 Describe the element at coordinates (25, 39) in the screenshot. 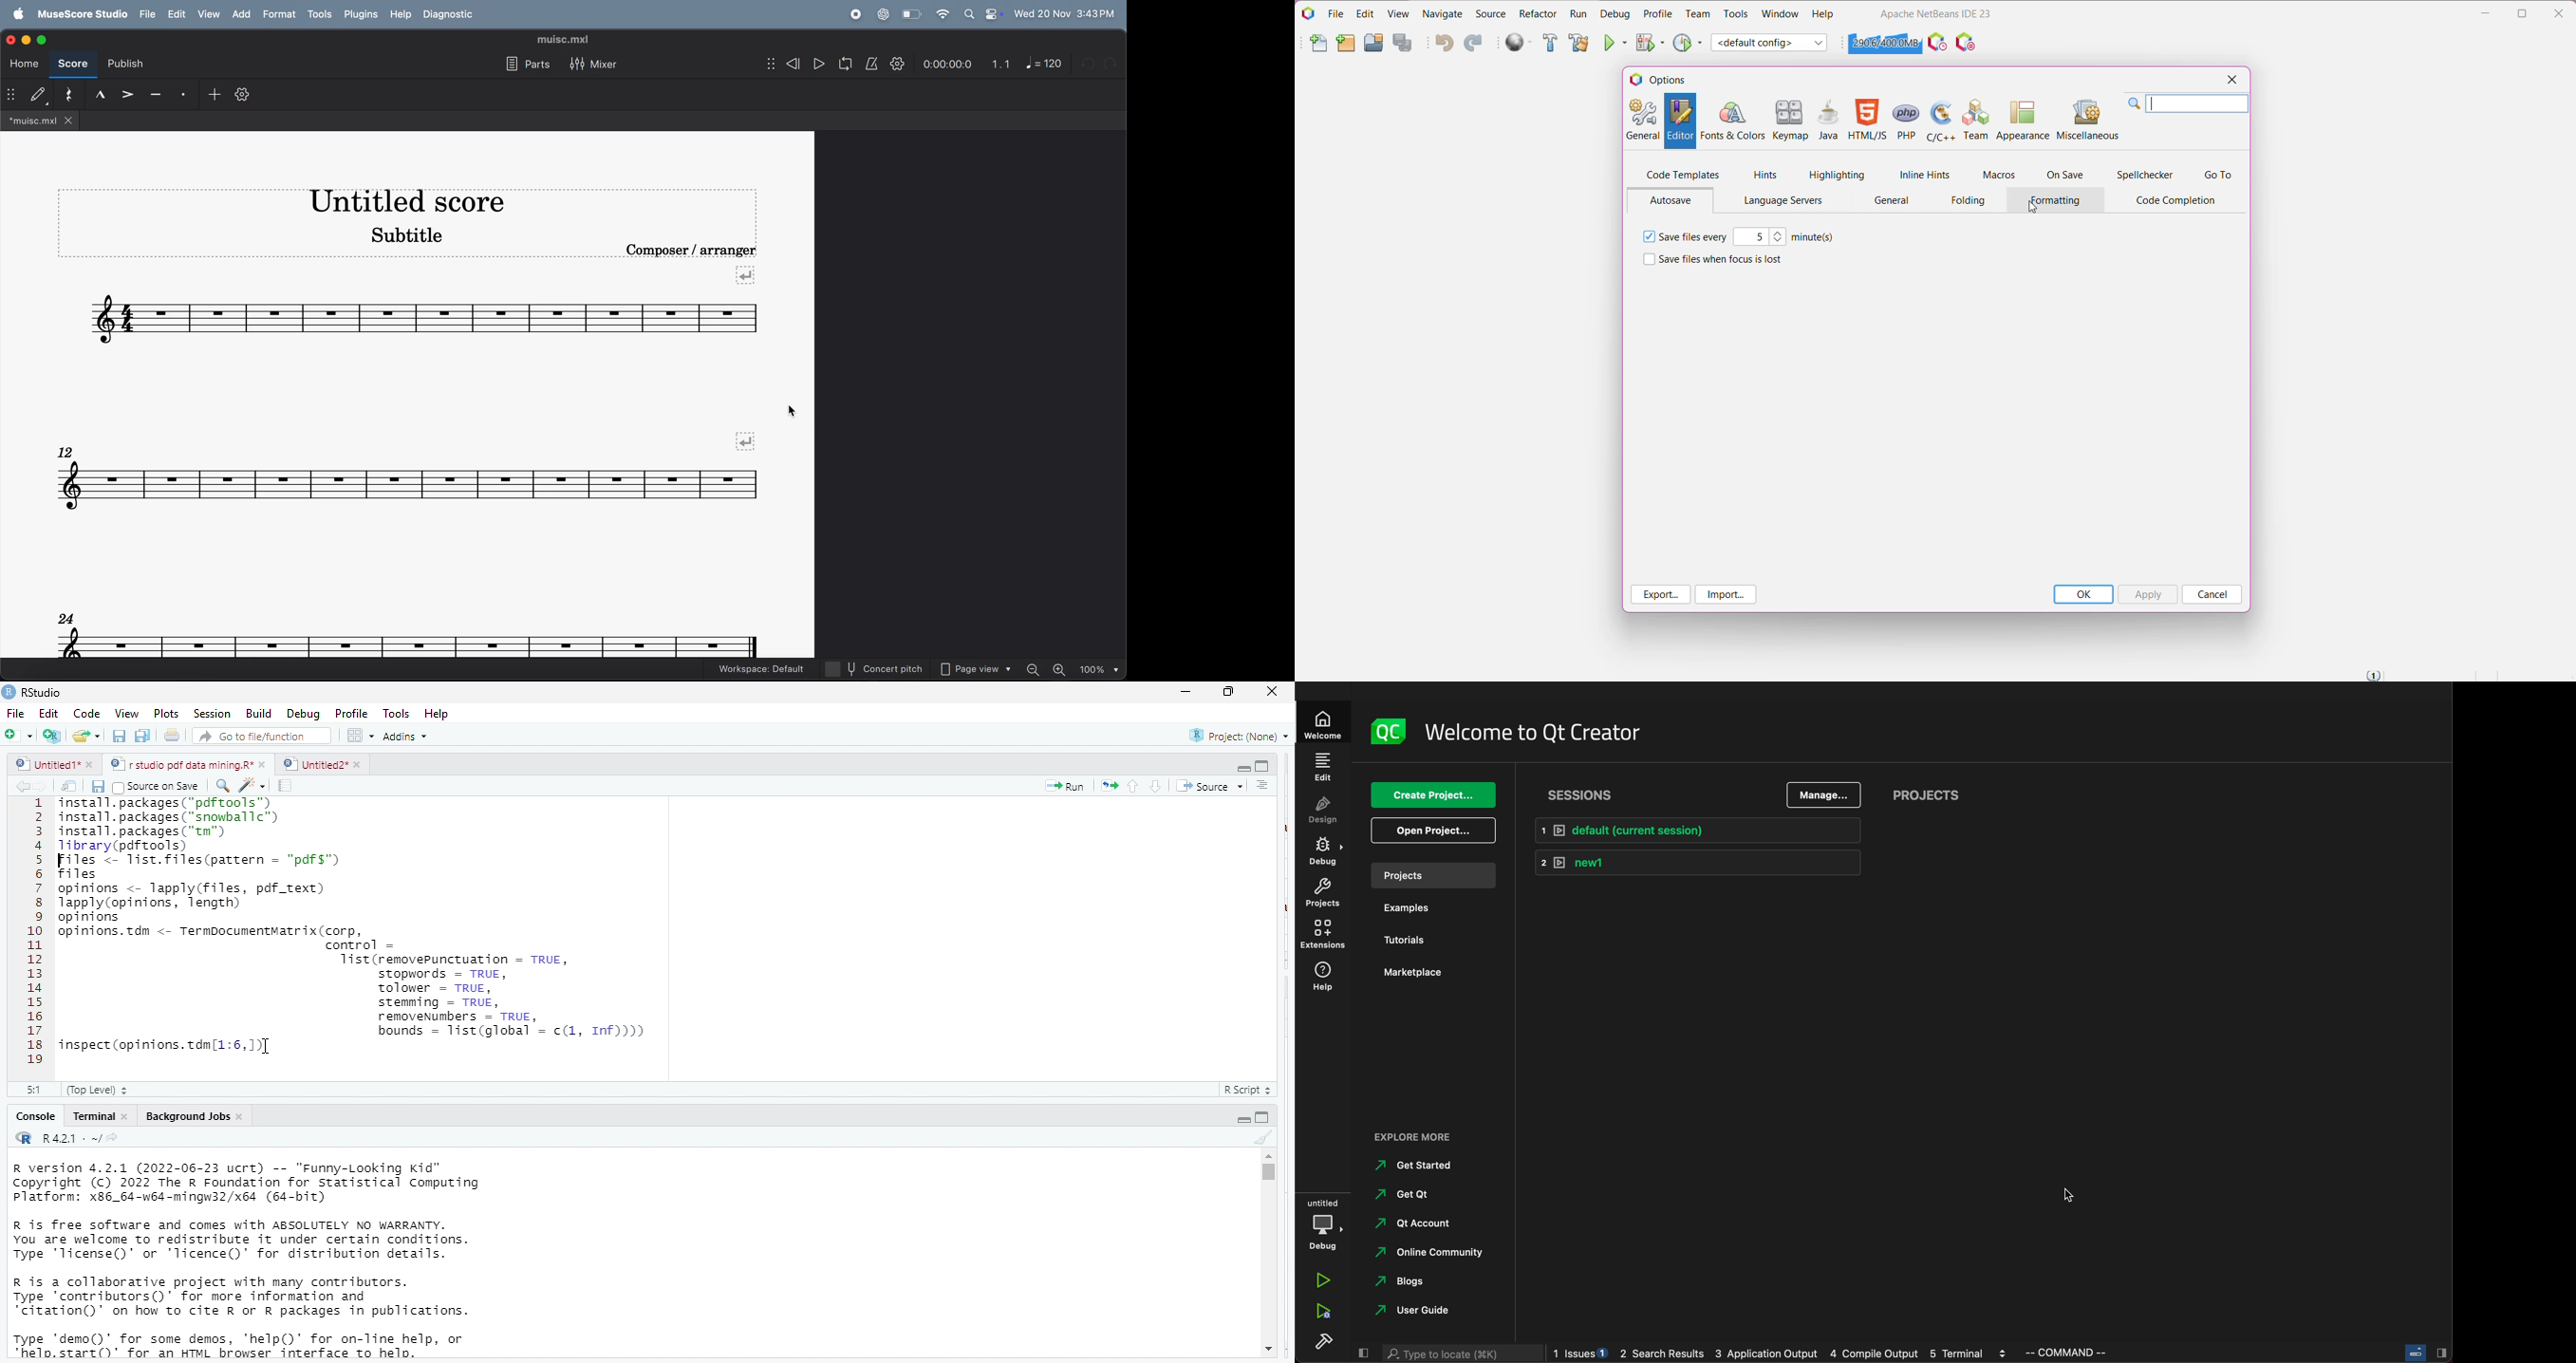

I see `minimize` at that location.